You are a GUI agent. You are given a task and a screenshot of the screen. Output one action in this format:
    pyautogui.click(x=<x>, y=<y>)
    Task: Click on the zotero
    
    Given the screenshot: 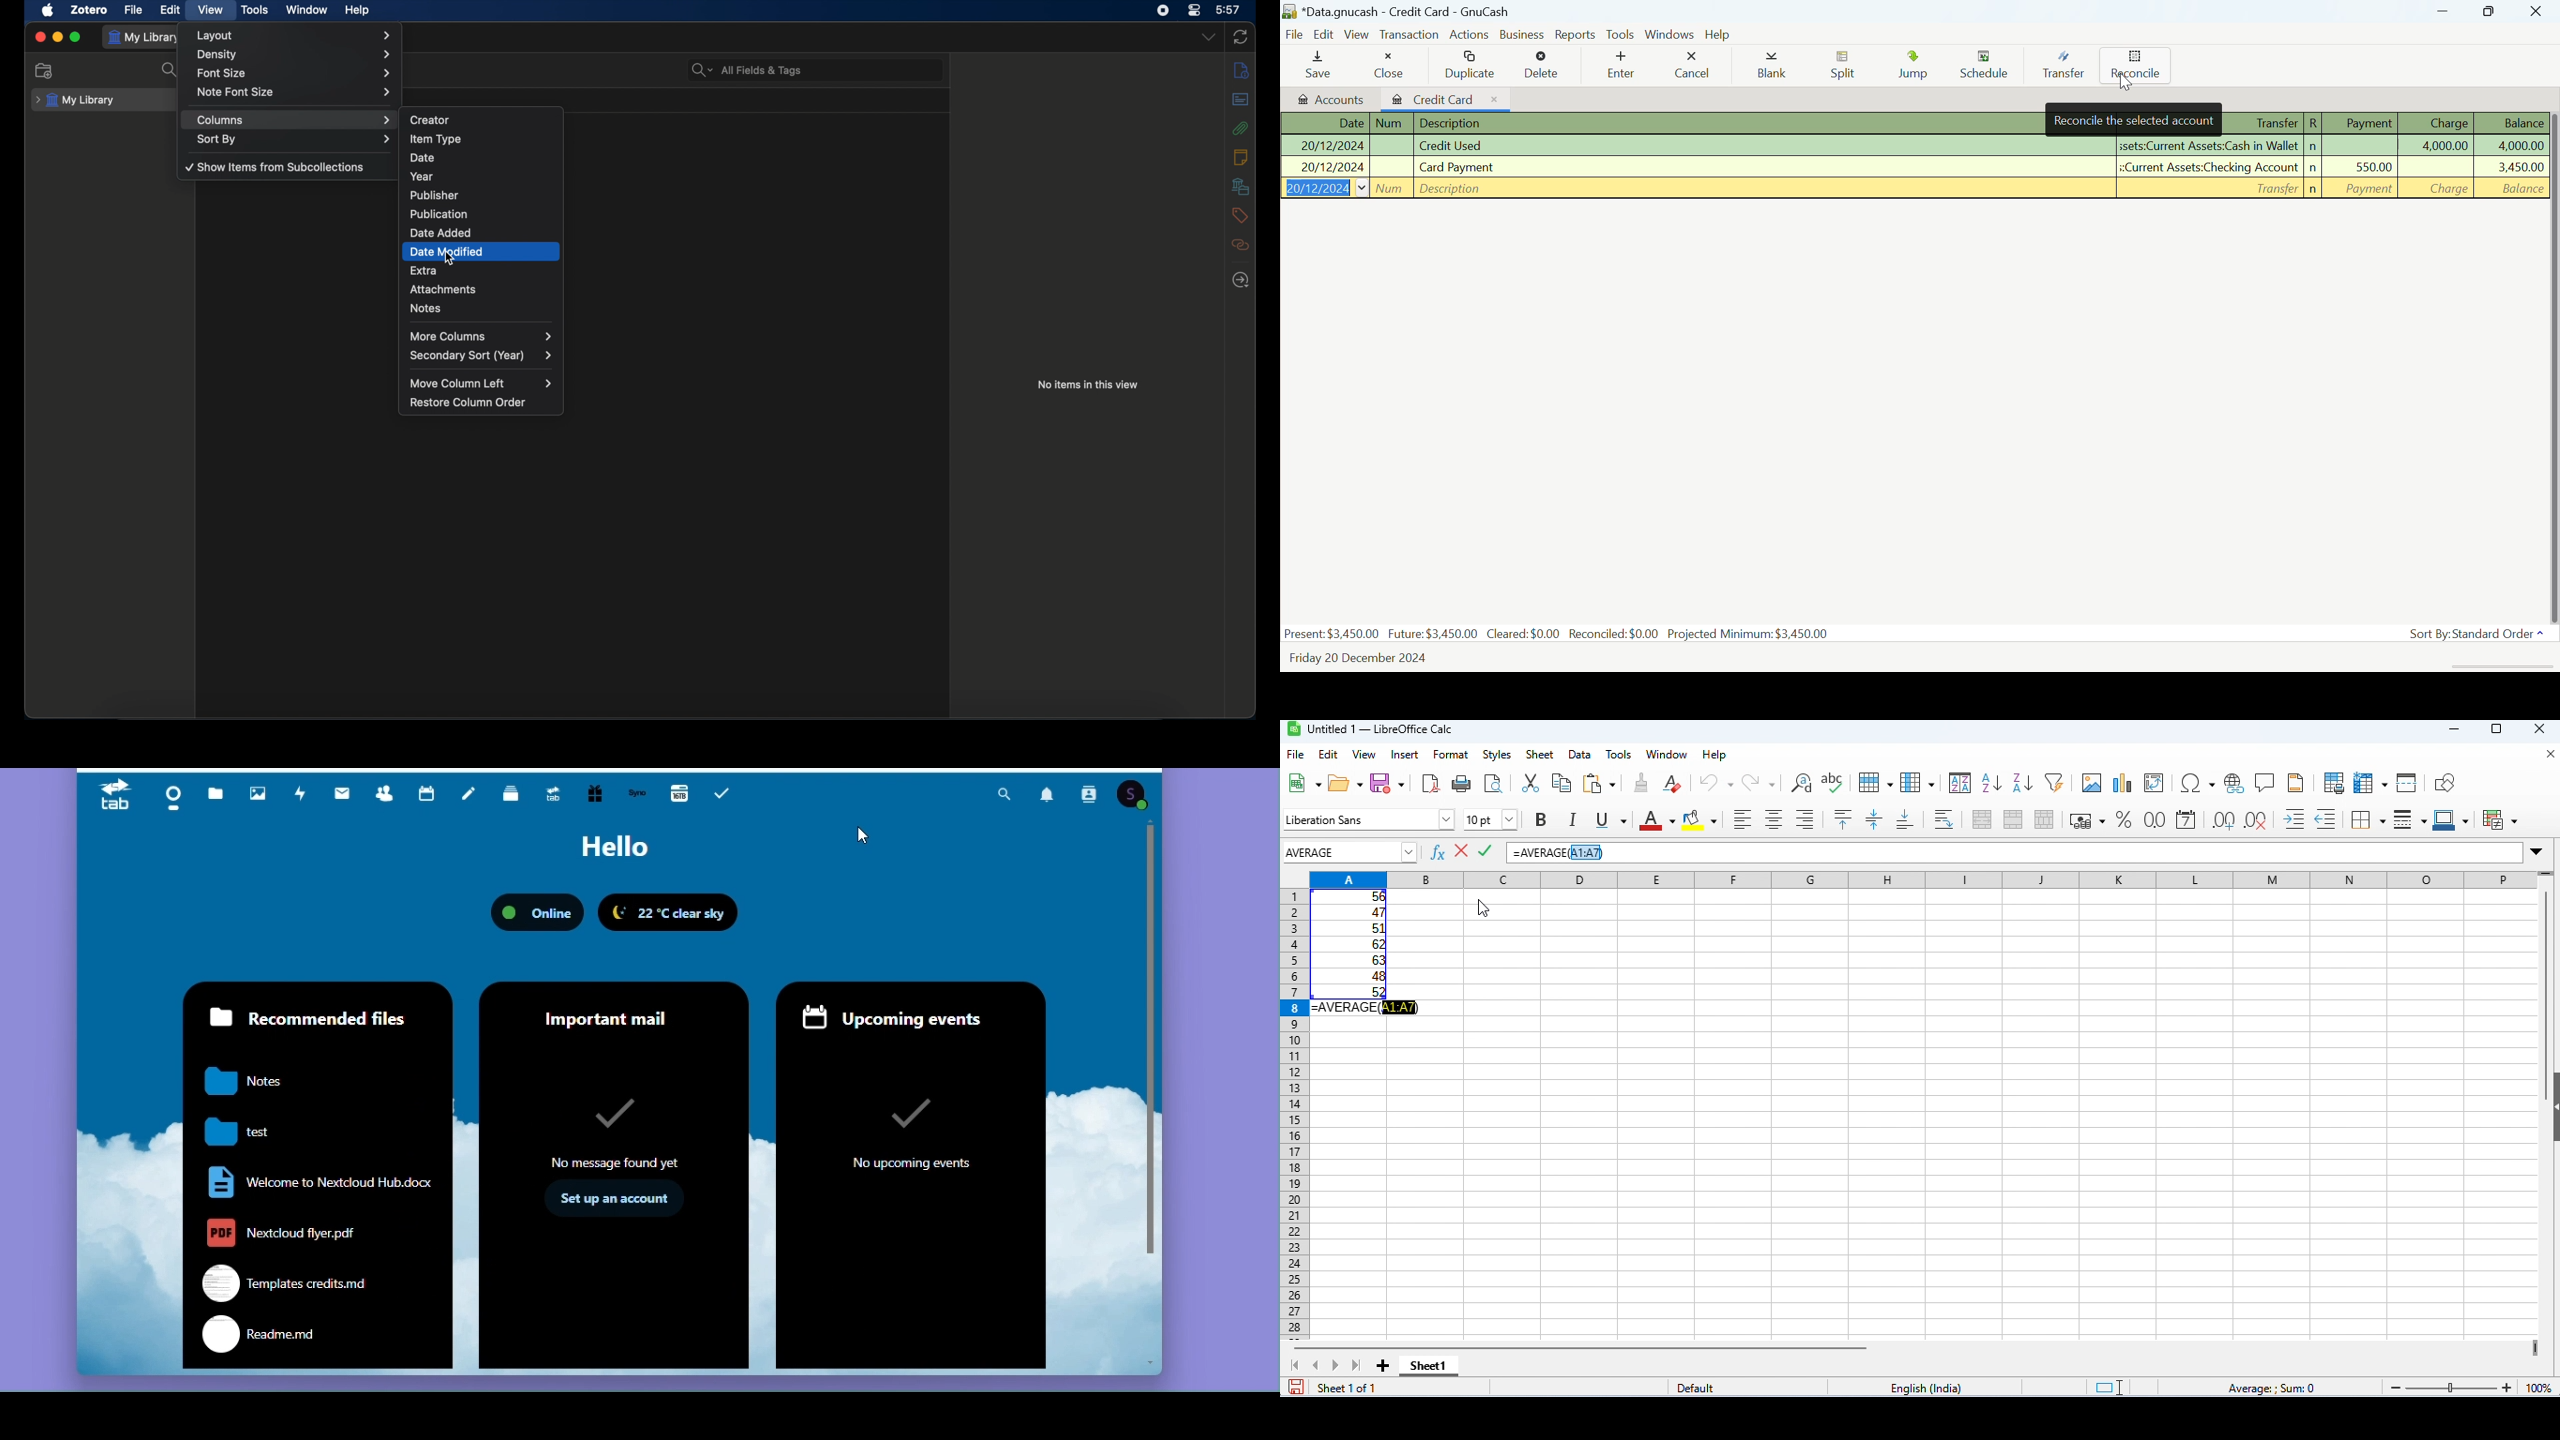 What is the action you would take?
    pyautogui.click(x=88, y=9)
    